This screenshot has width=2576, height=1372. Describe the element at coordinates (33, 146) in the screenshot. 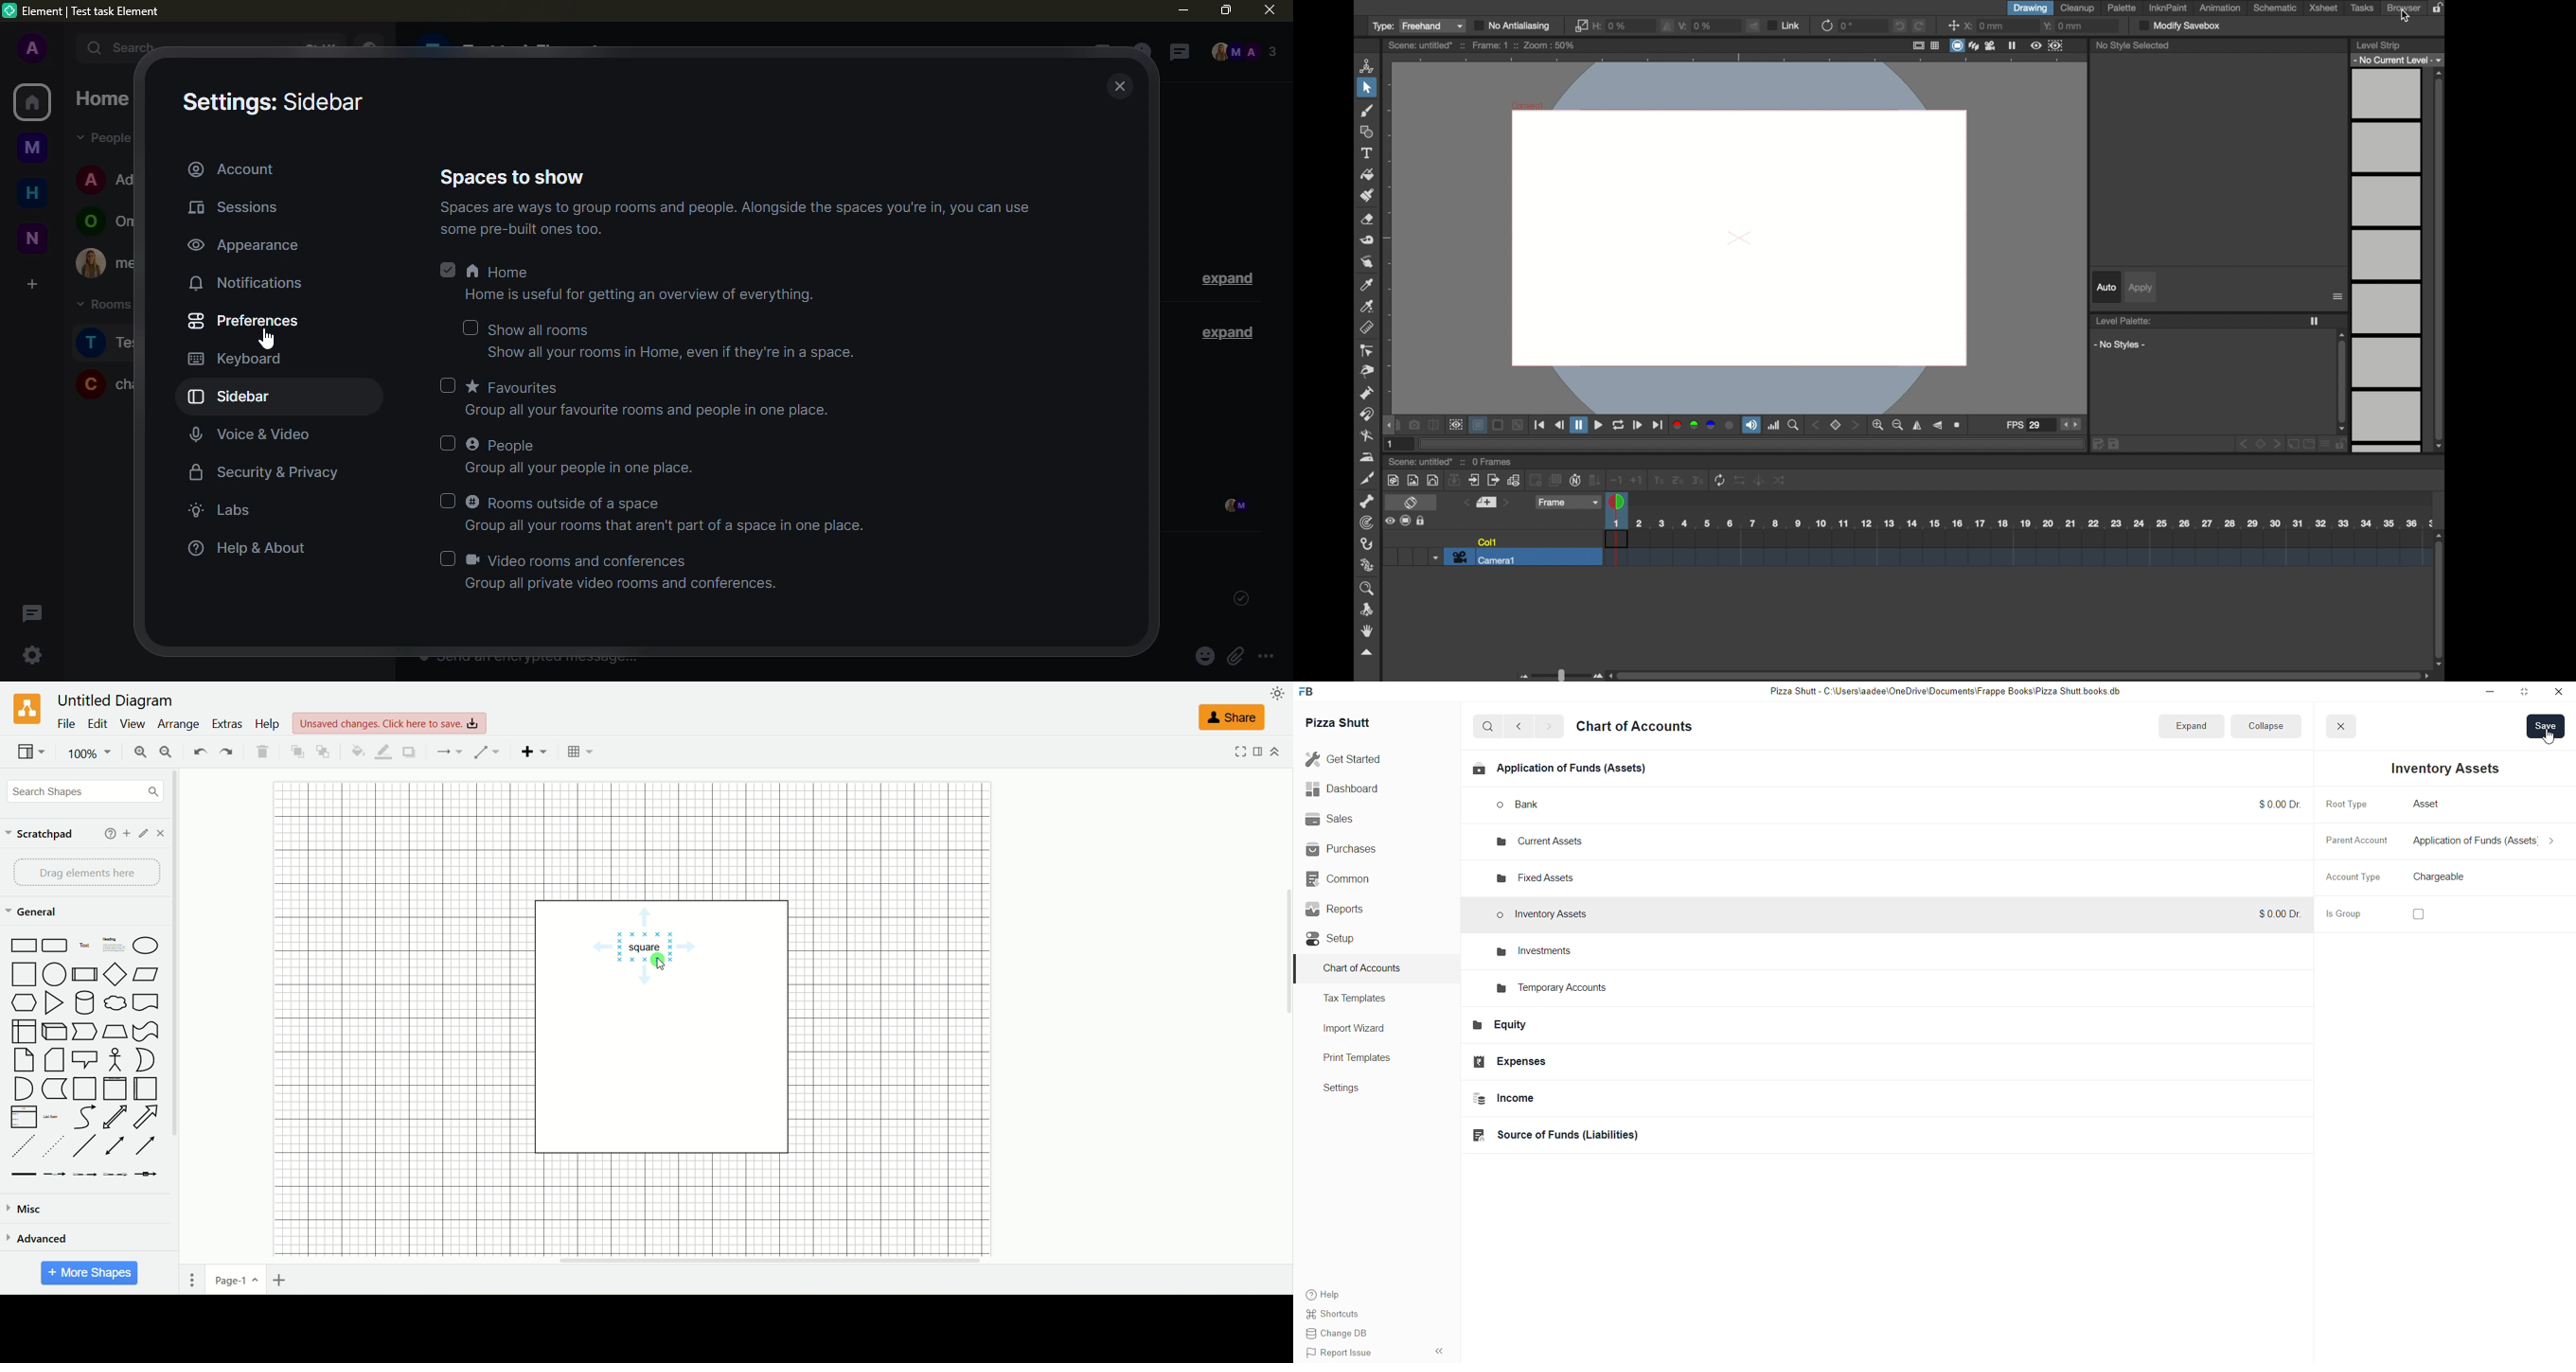

I see `myspace` at that location.